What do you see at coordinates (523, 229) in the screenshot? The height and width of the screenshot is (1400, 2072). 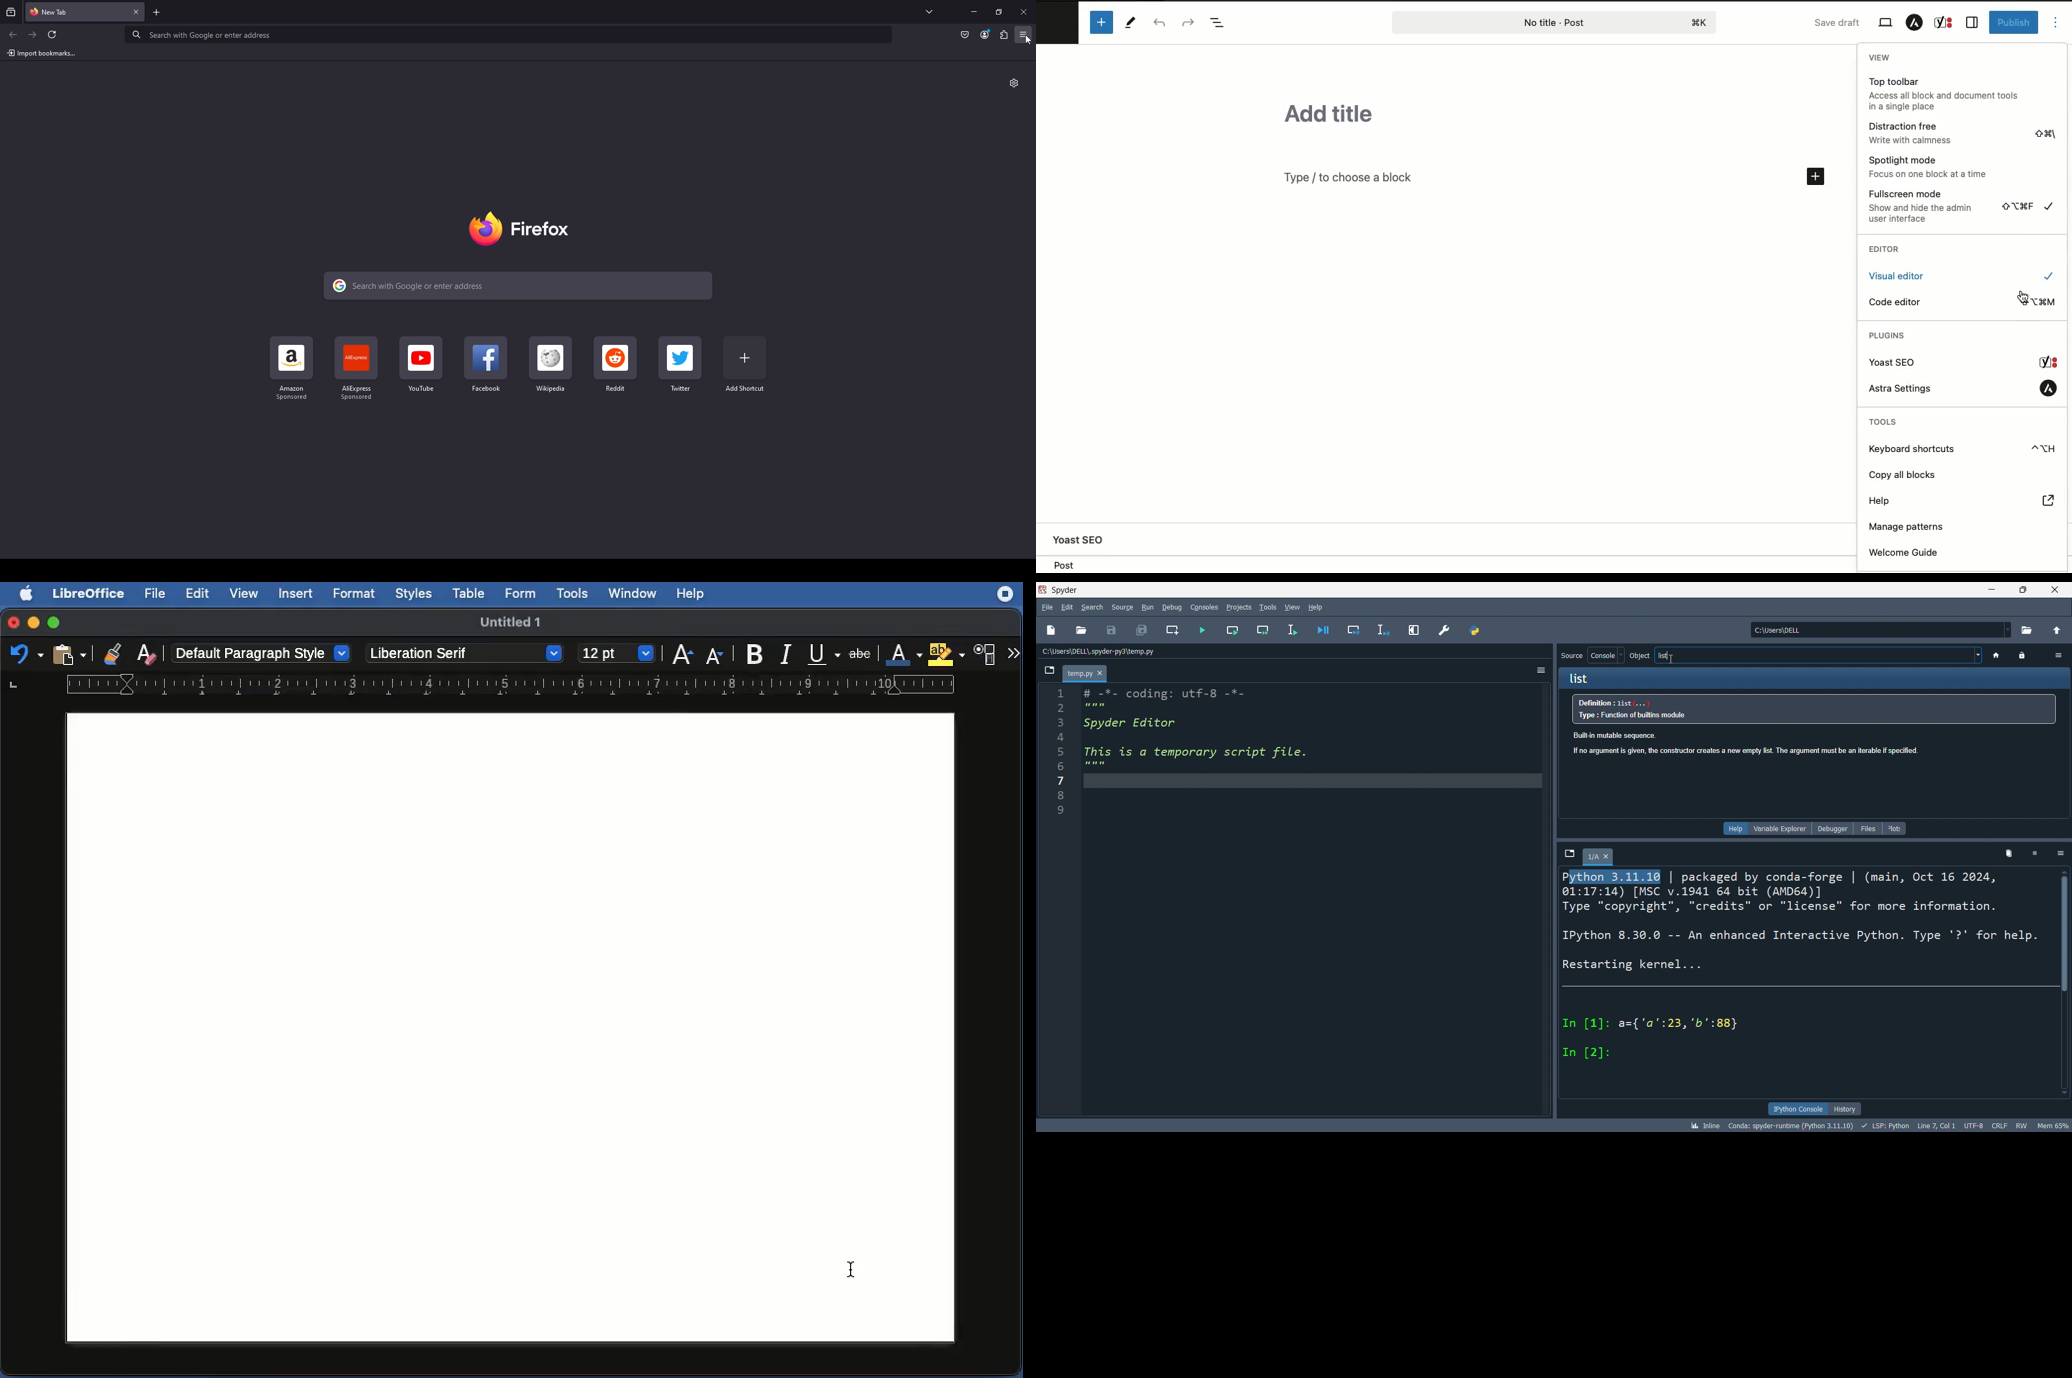 I see `Firefox Image` at bounding box center [523, 229].